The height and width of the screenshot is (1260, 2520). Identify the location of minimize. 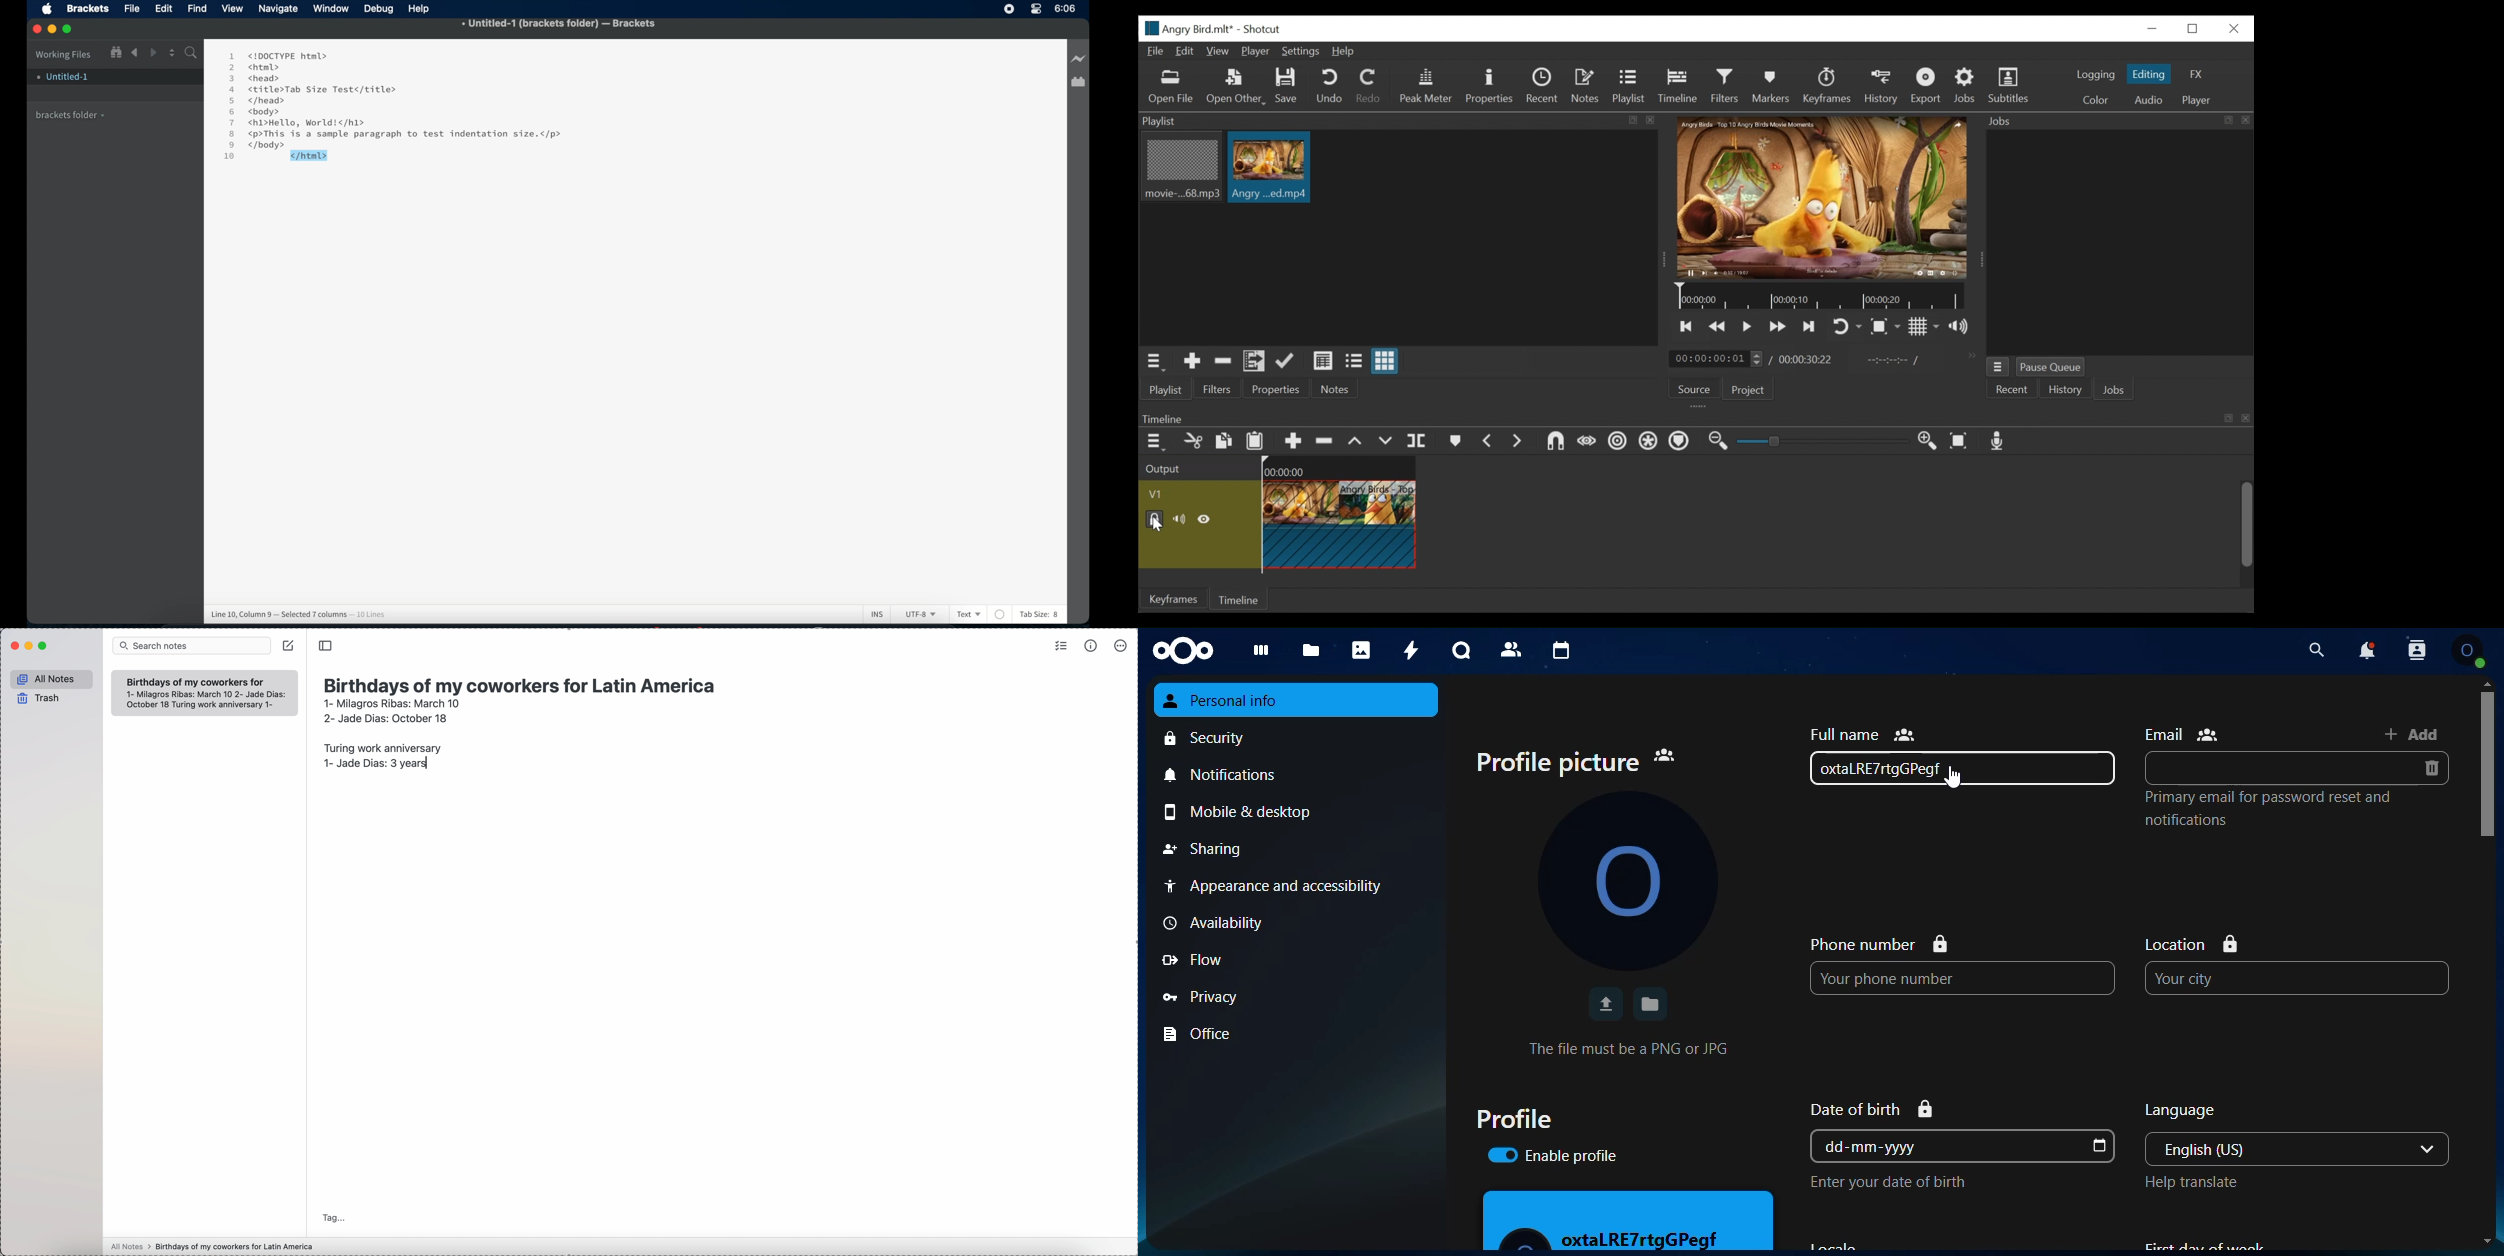
(2150, 29).